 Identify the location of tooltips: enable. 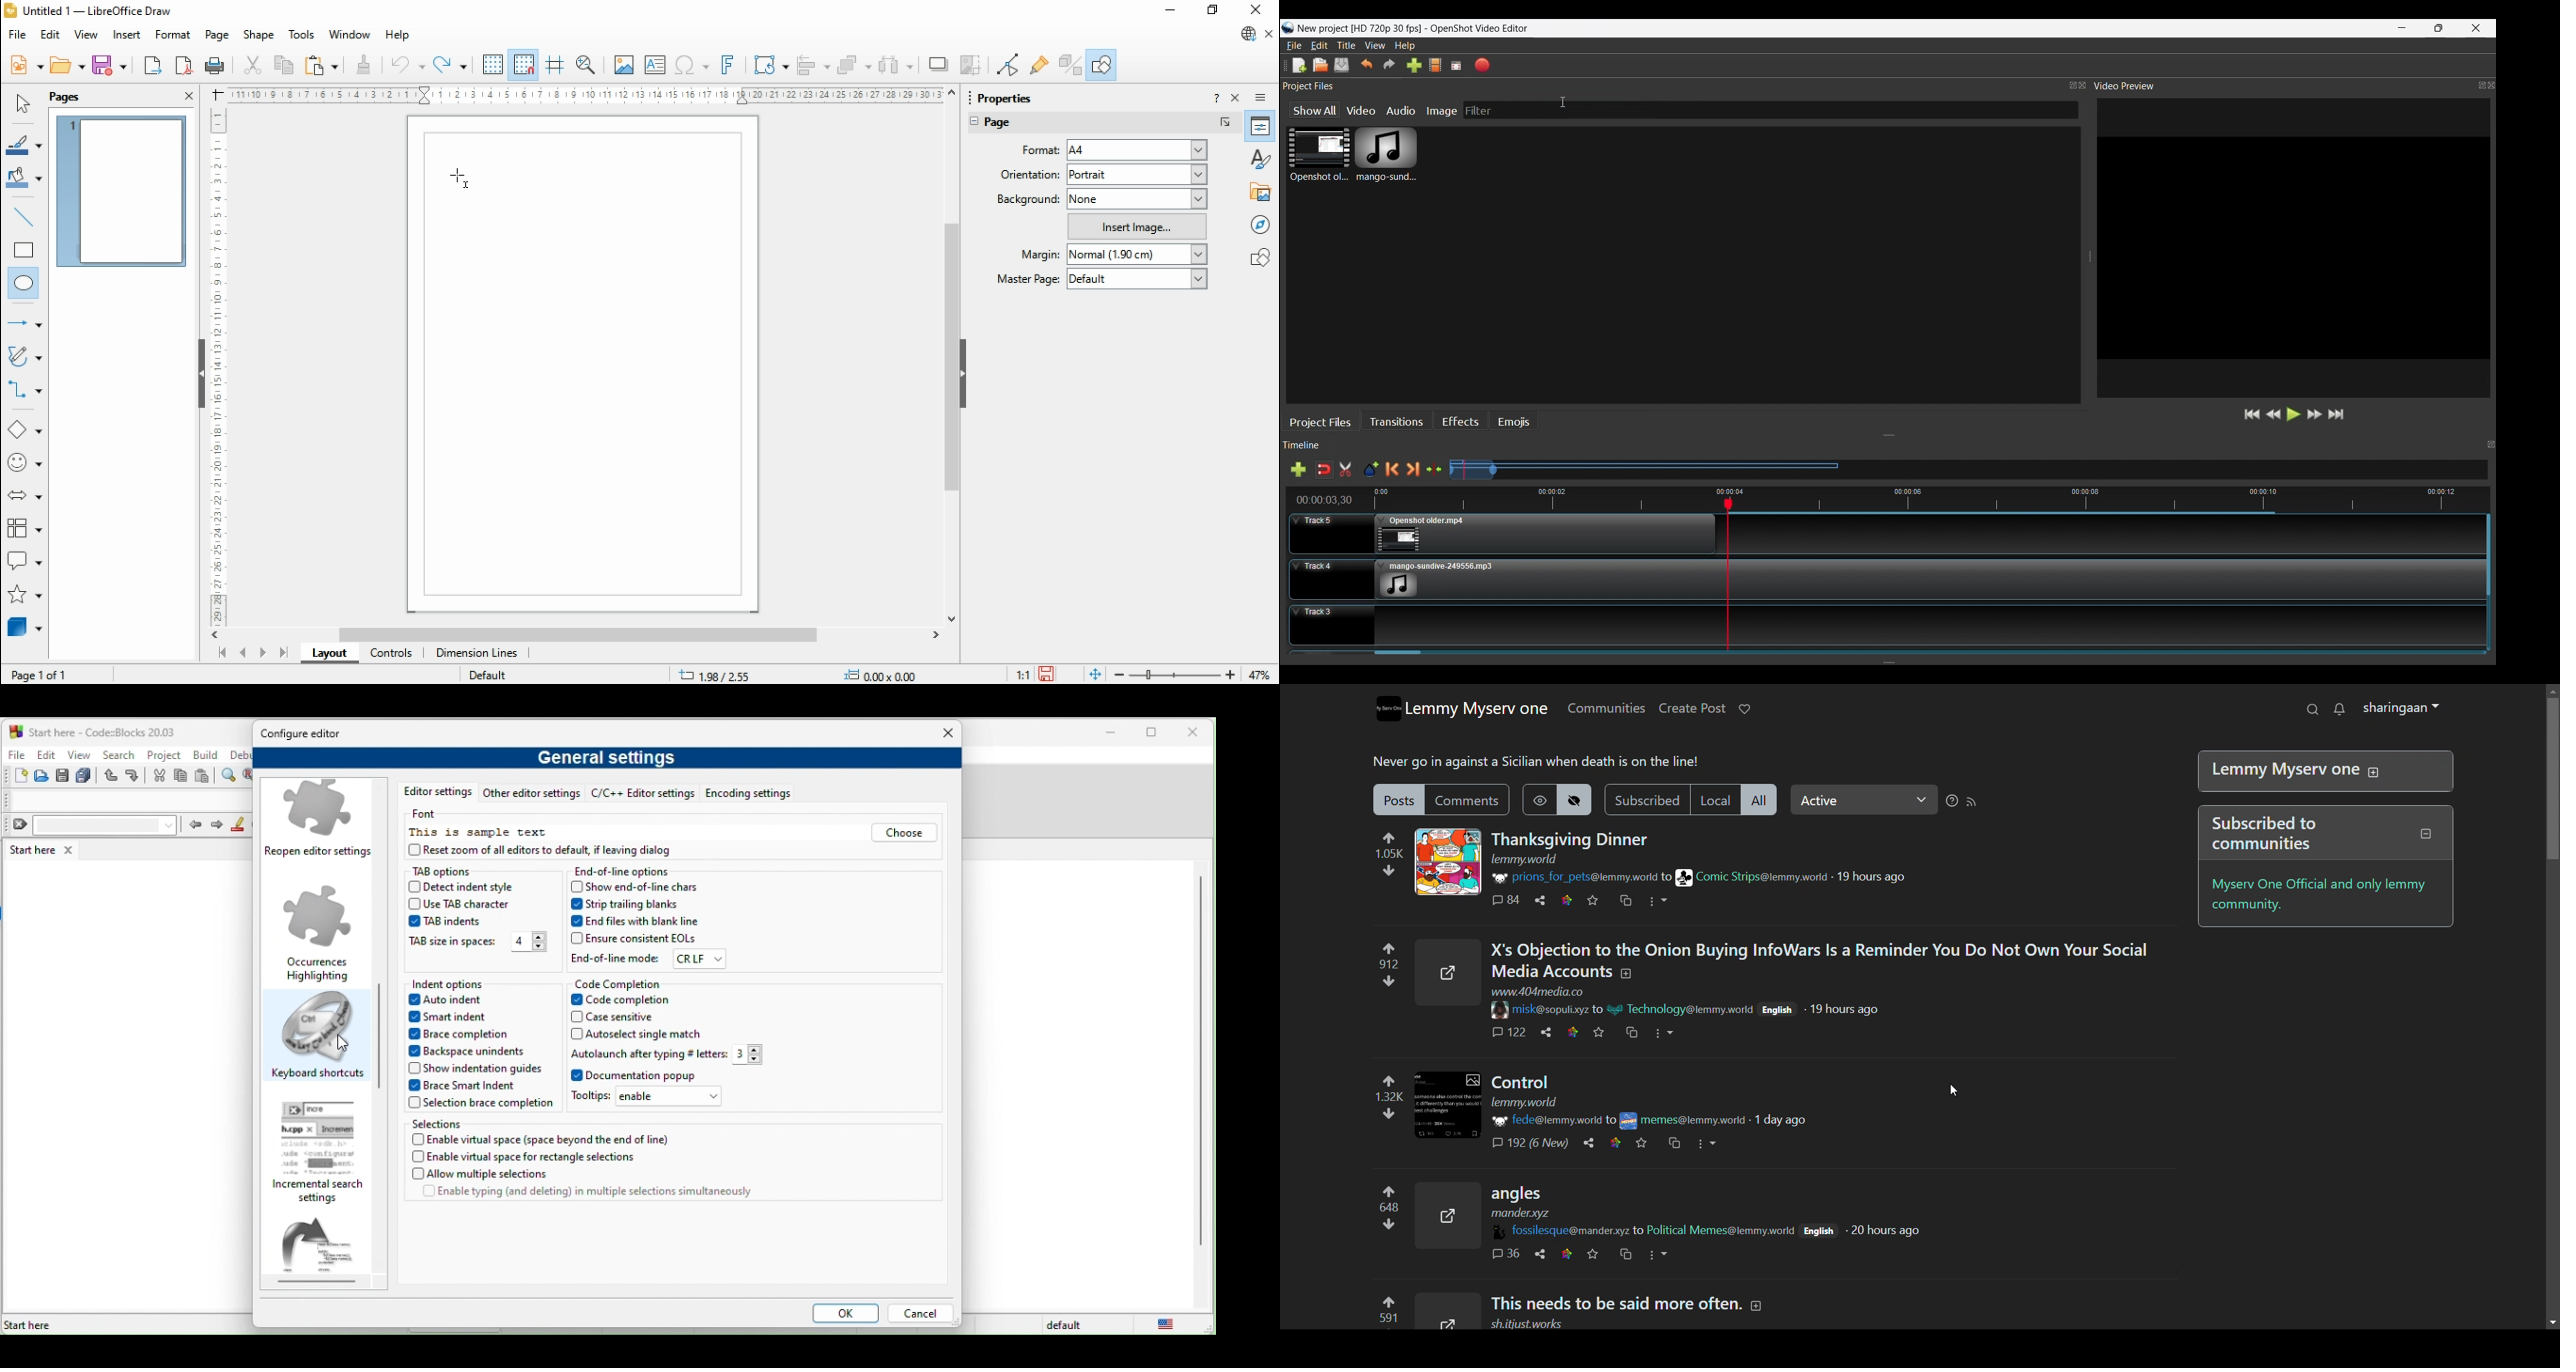
(652, 1099).